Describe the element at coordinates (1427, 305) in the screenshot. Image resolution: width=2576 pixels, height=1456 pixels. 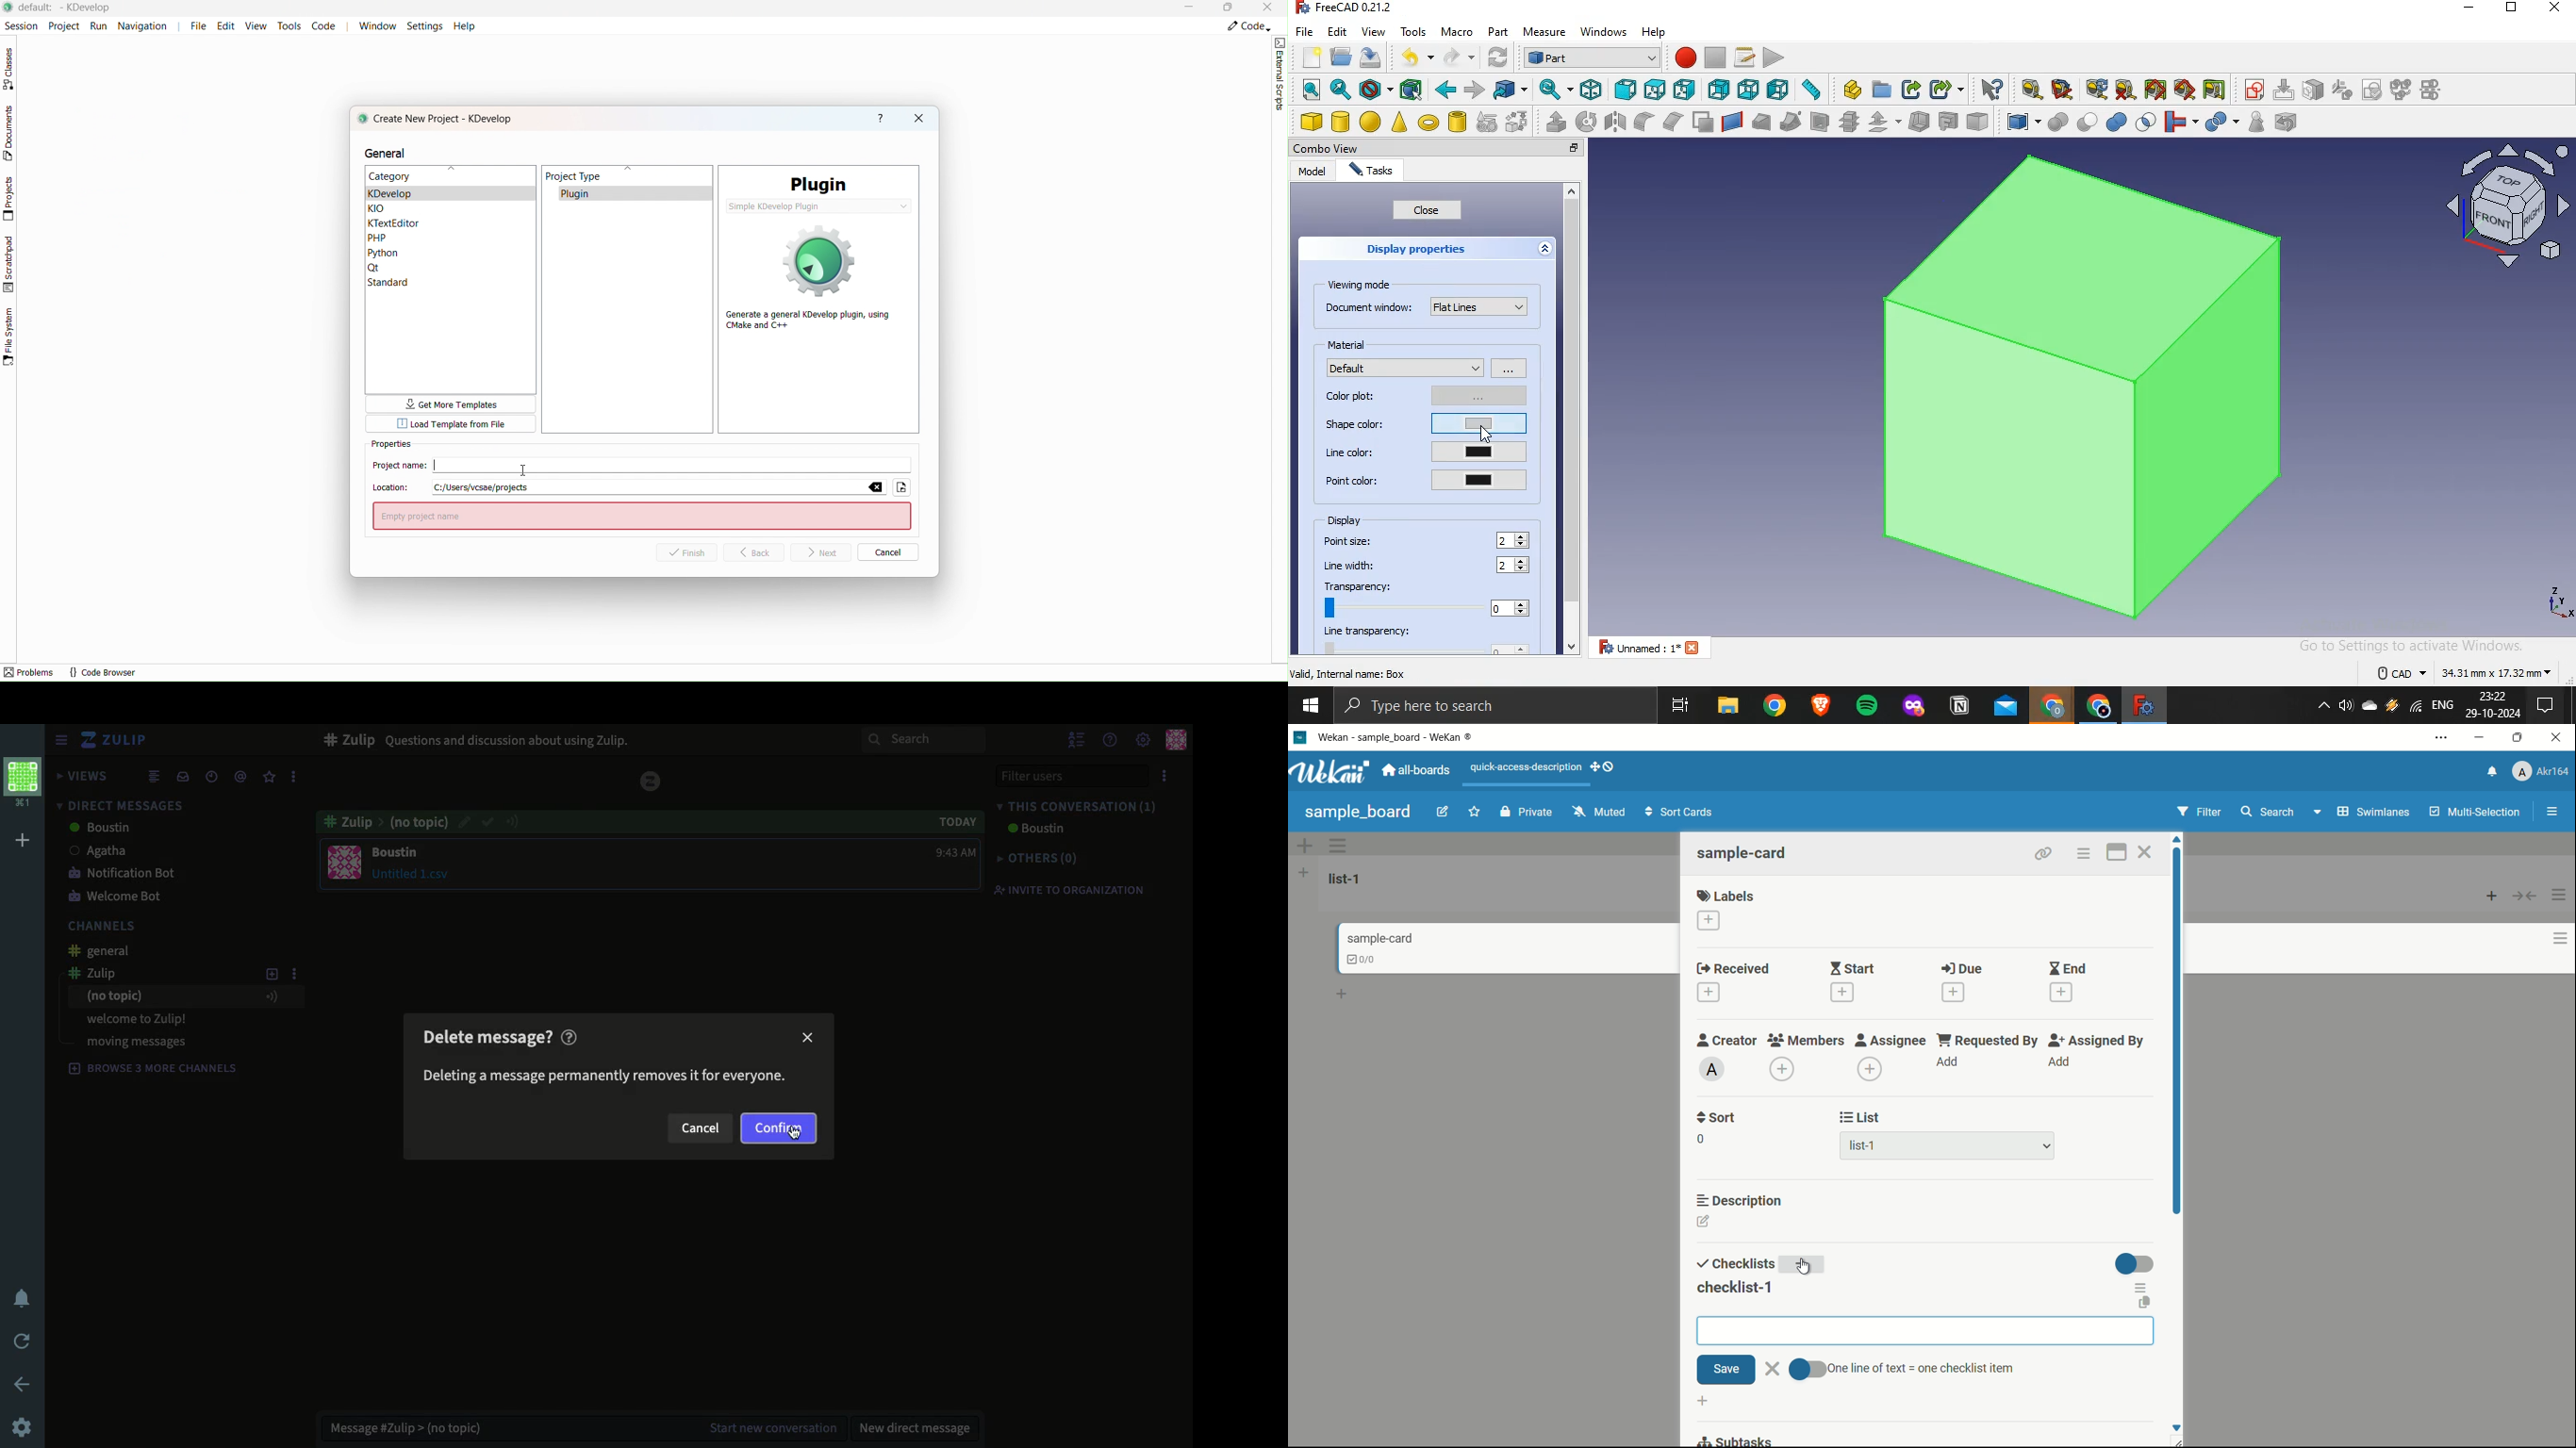
I see `document window` at that location.